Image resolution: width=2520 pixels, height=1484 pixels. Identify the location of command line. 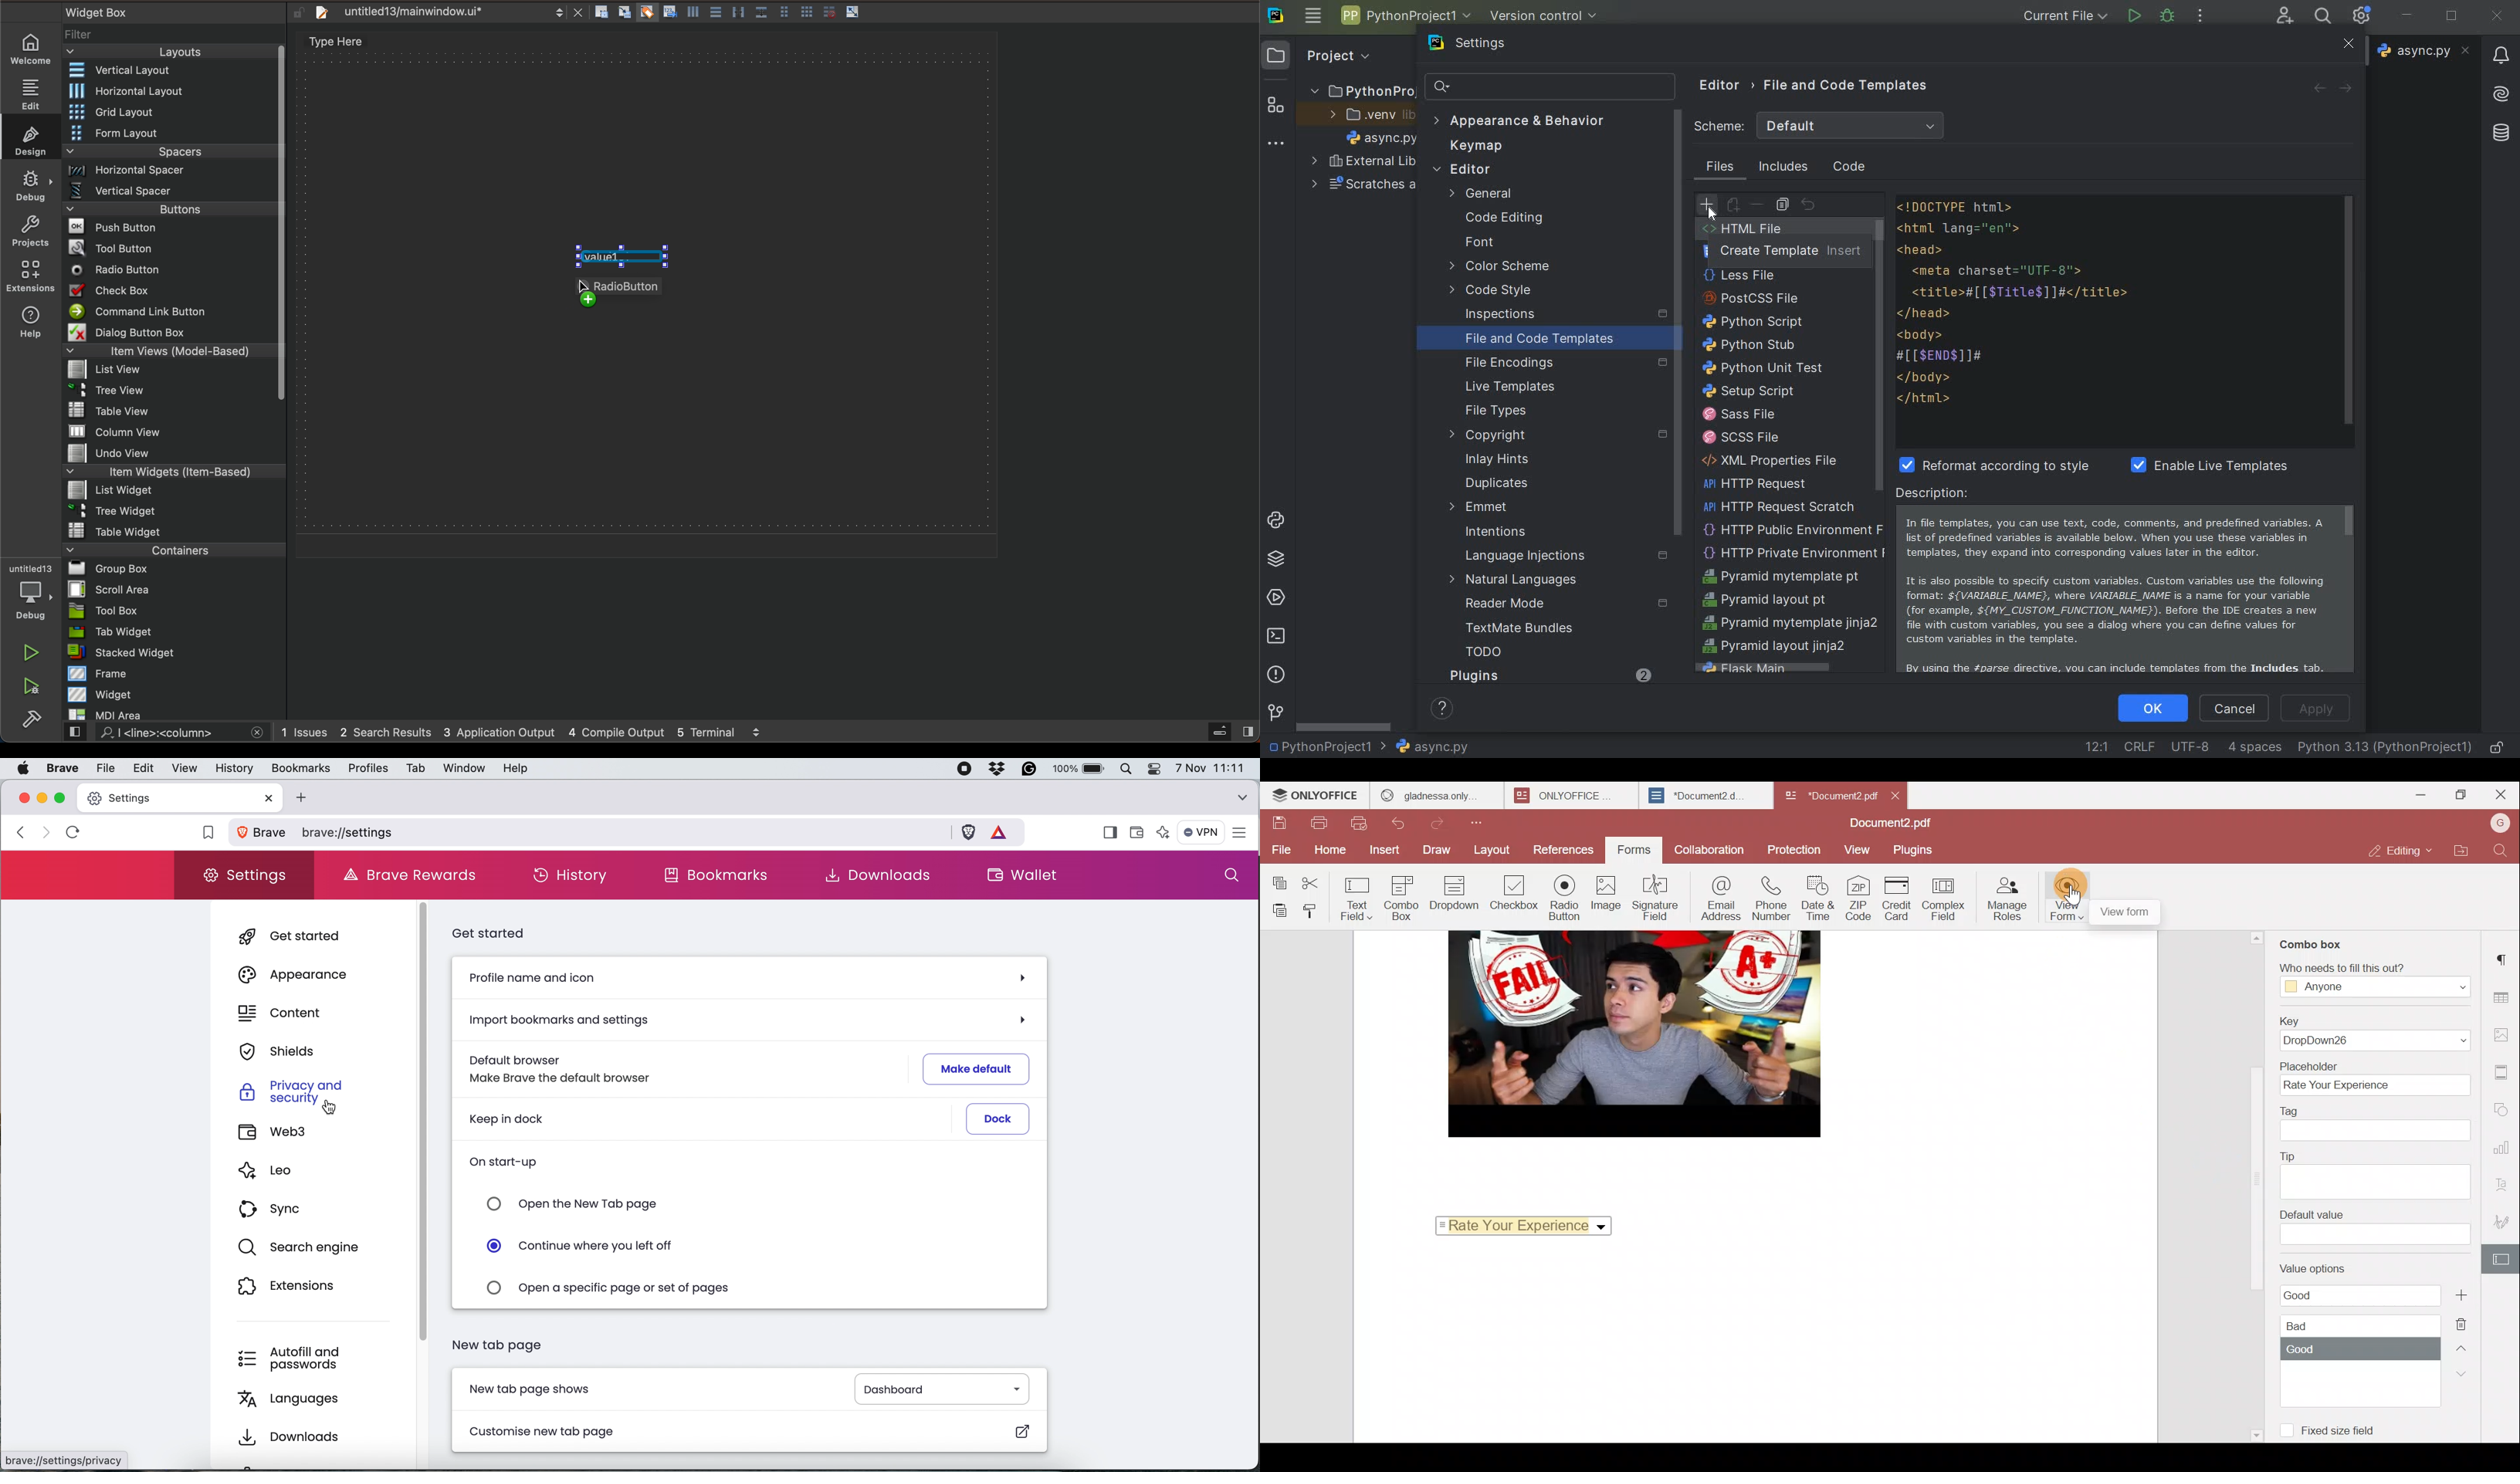
(170, 313).